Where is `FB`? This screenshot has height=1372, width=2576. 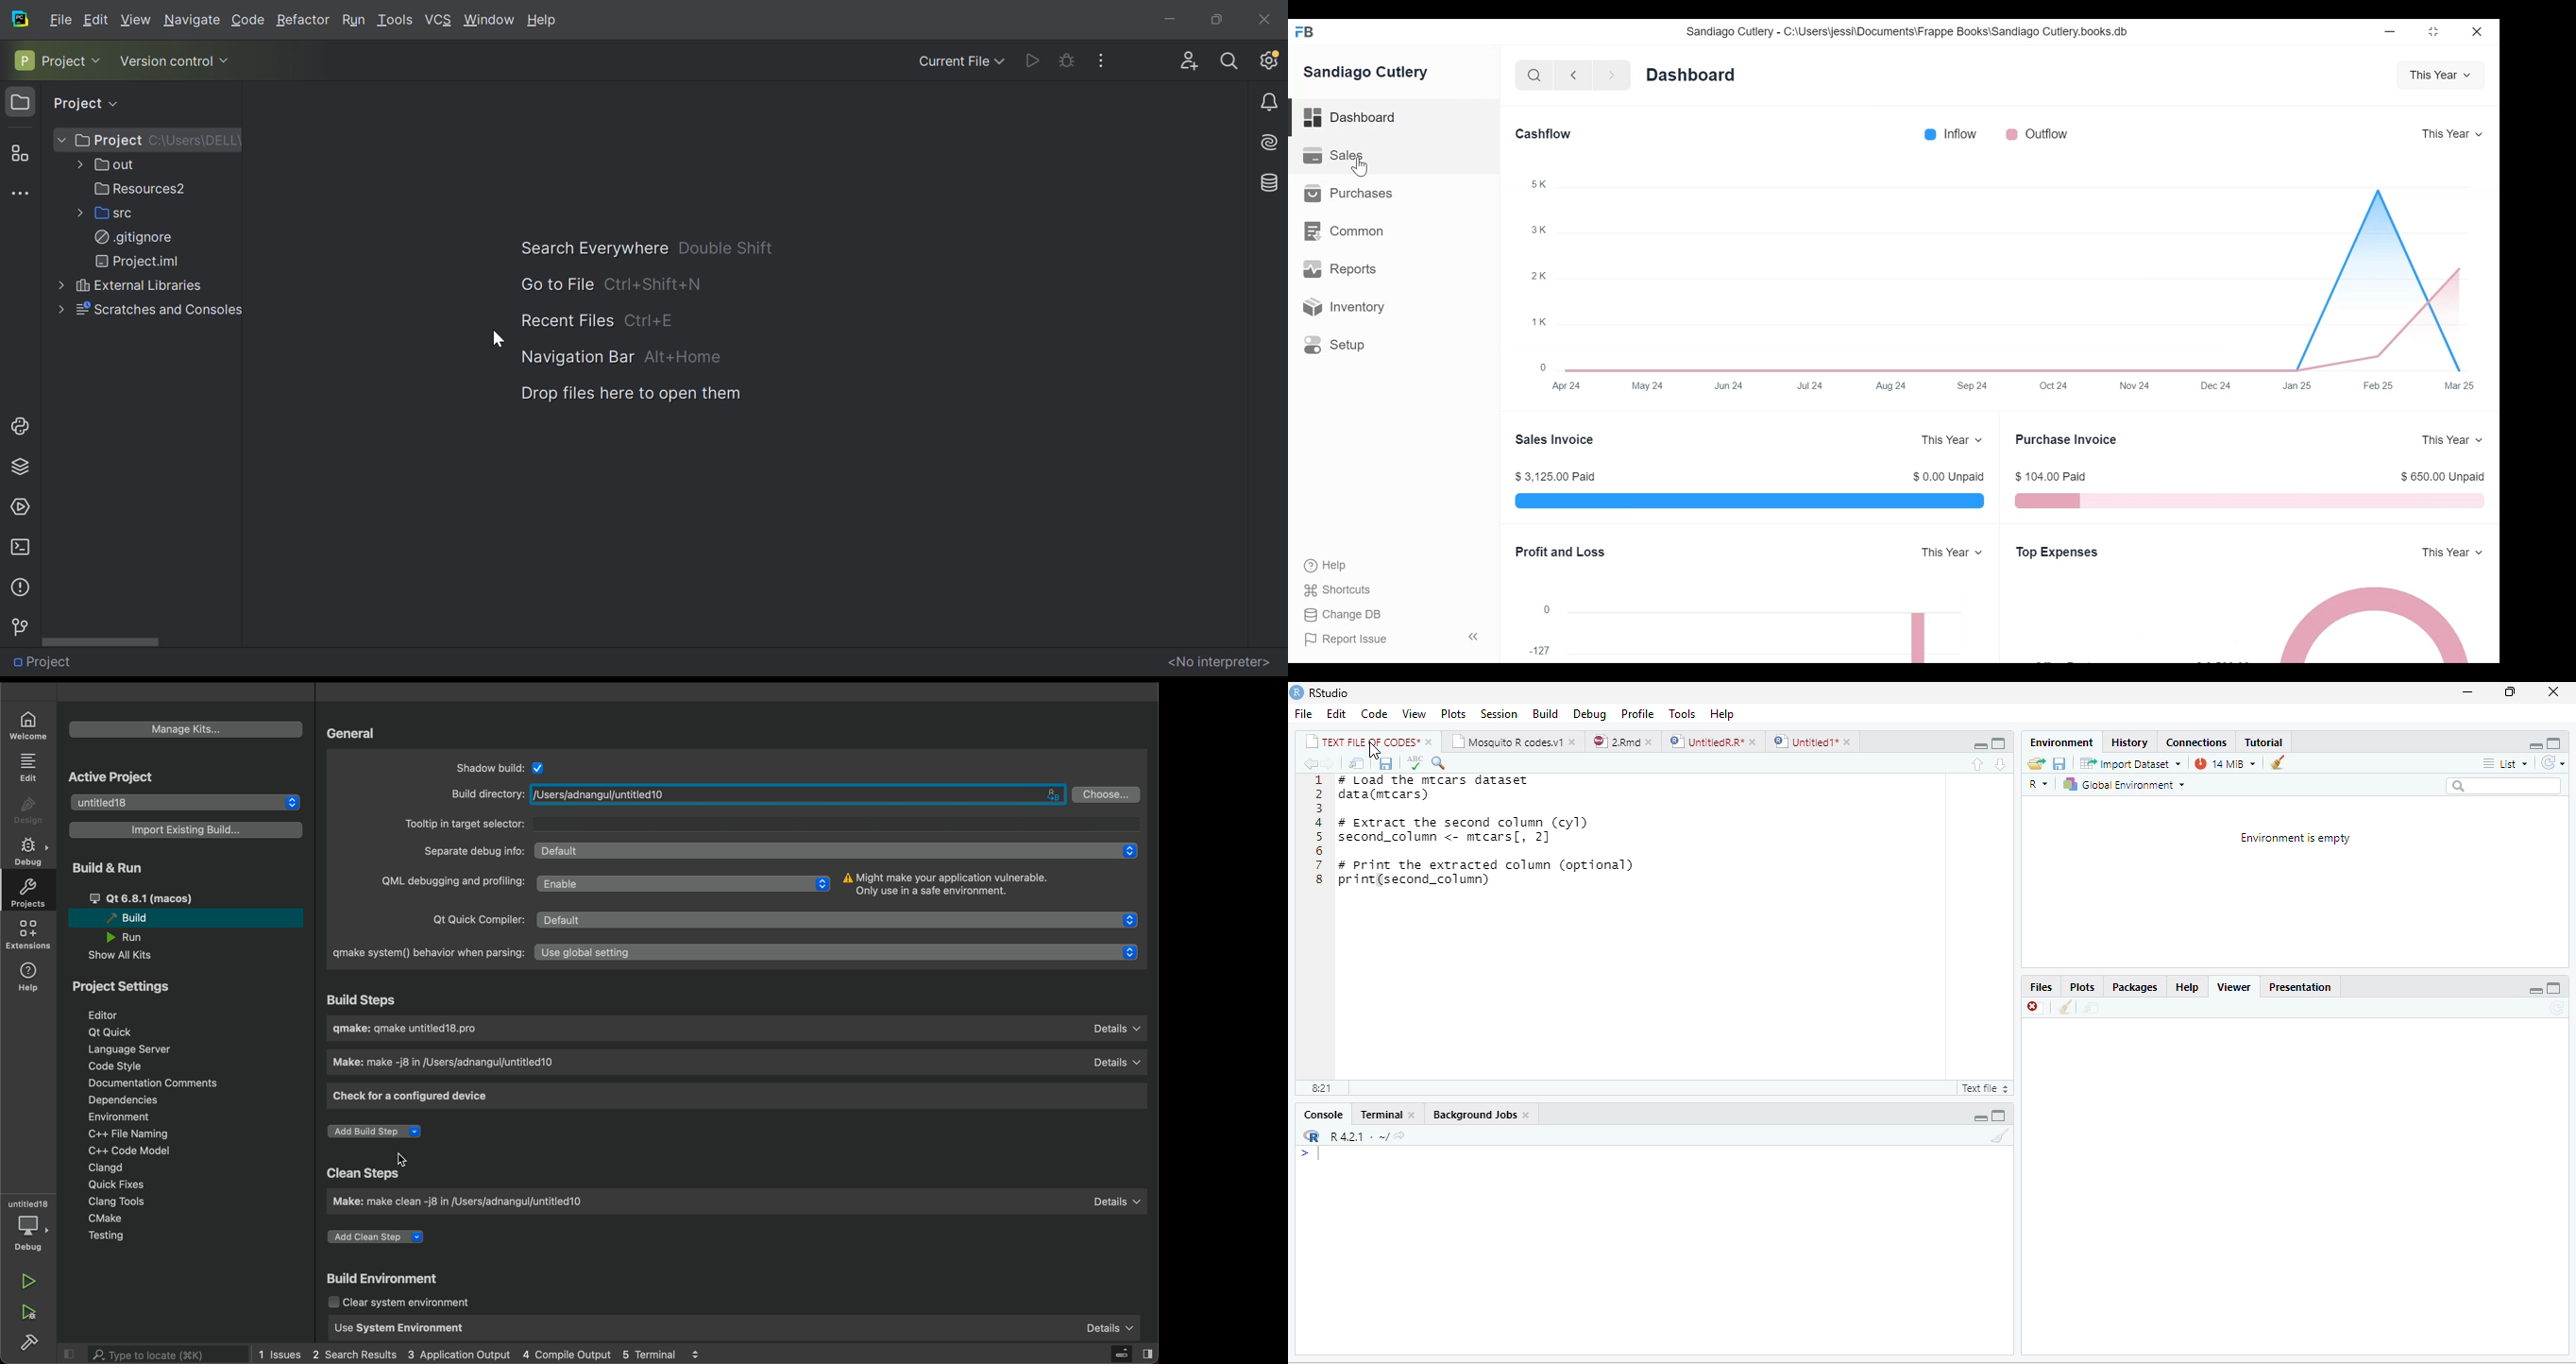
FB is located at coordinates (1307, 32).